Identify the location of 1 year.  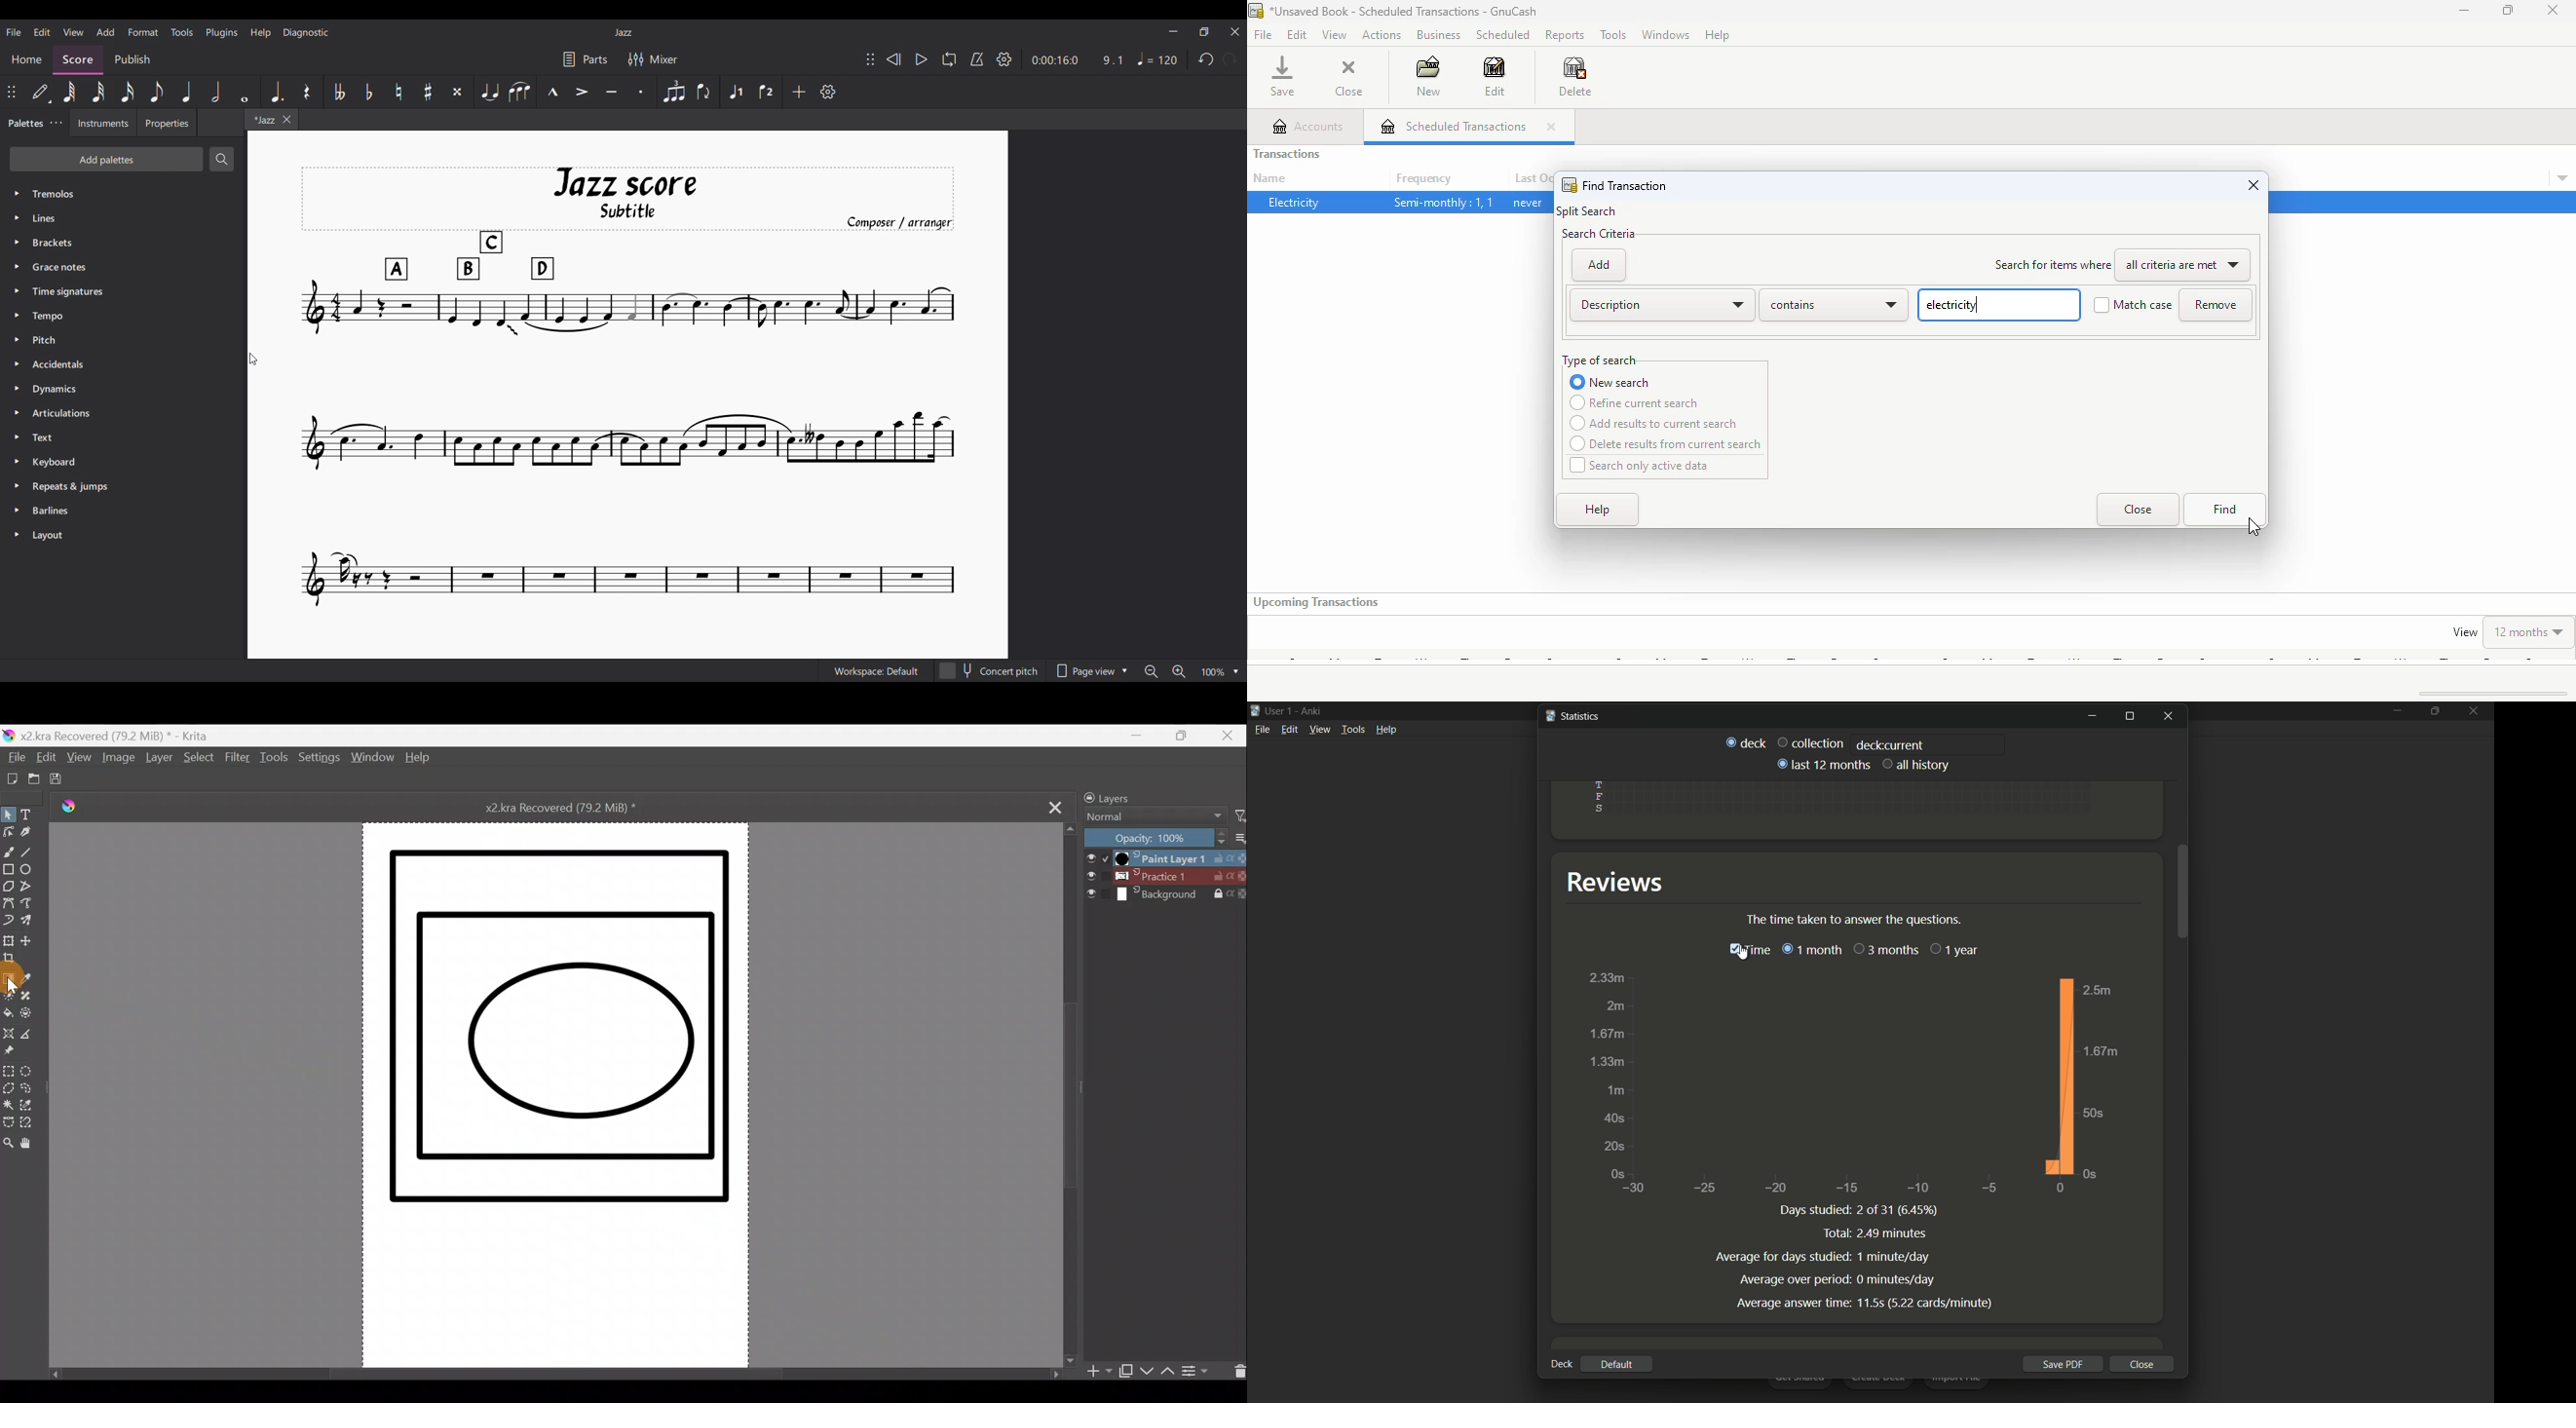
(1954, 950).